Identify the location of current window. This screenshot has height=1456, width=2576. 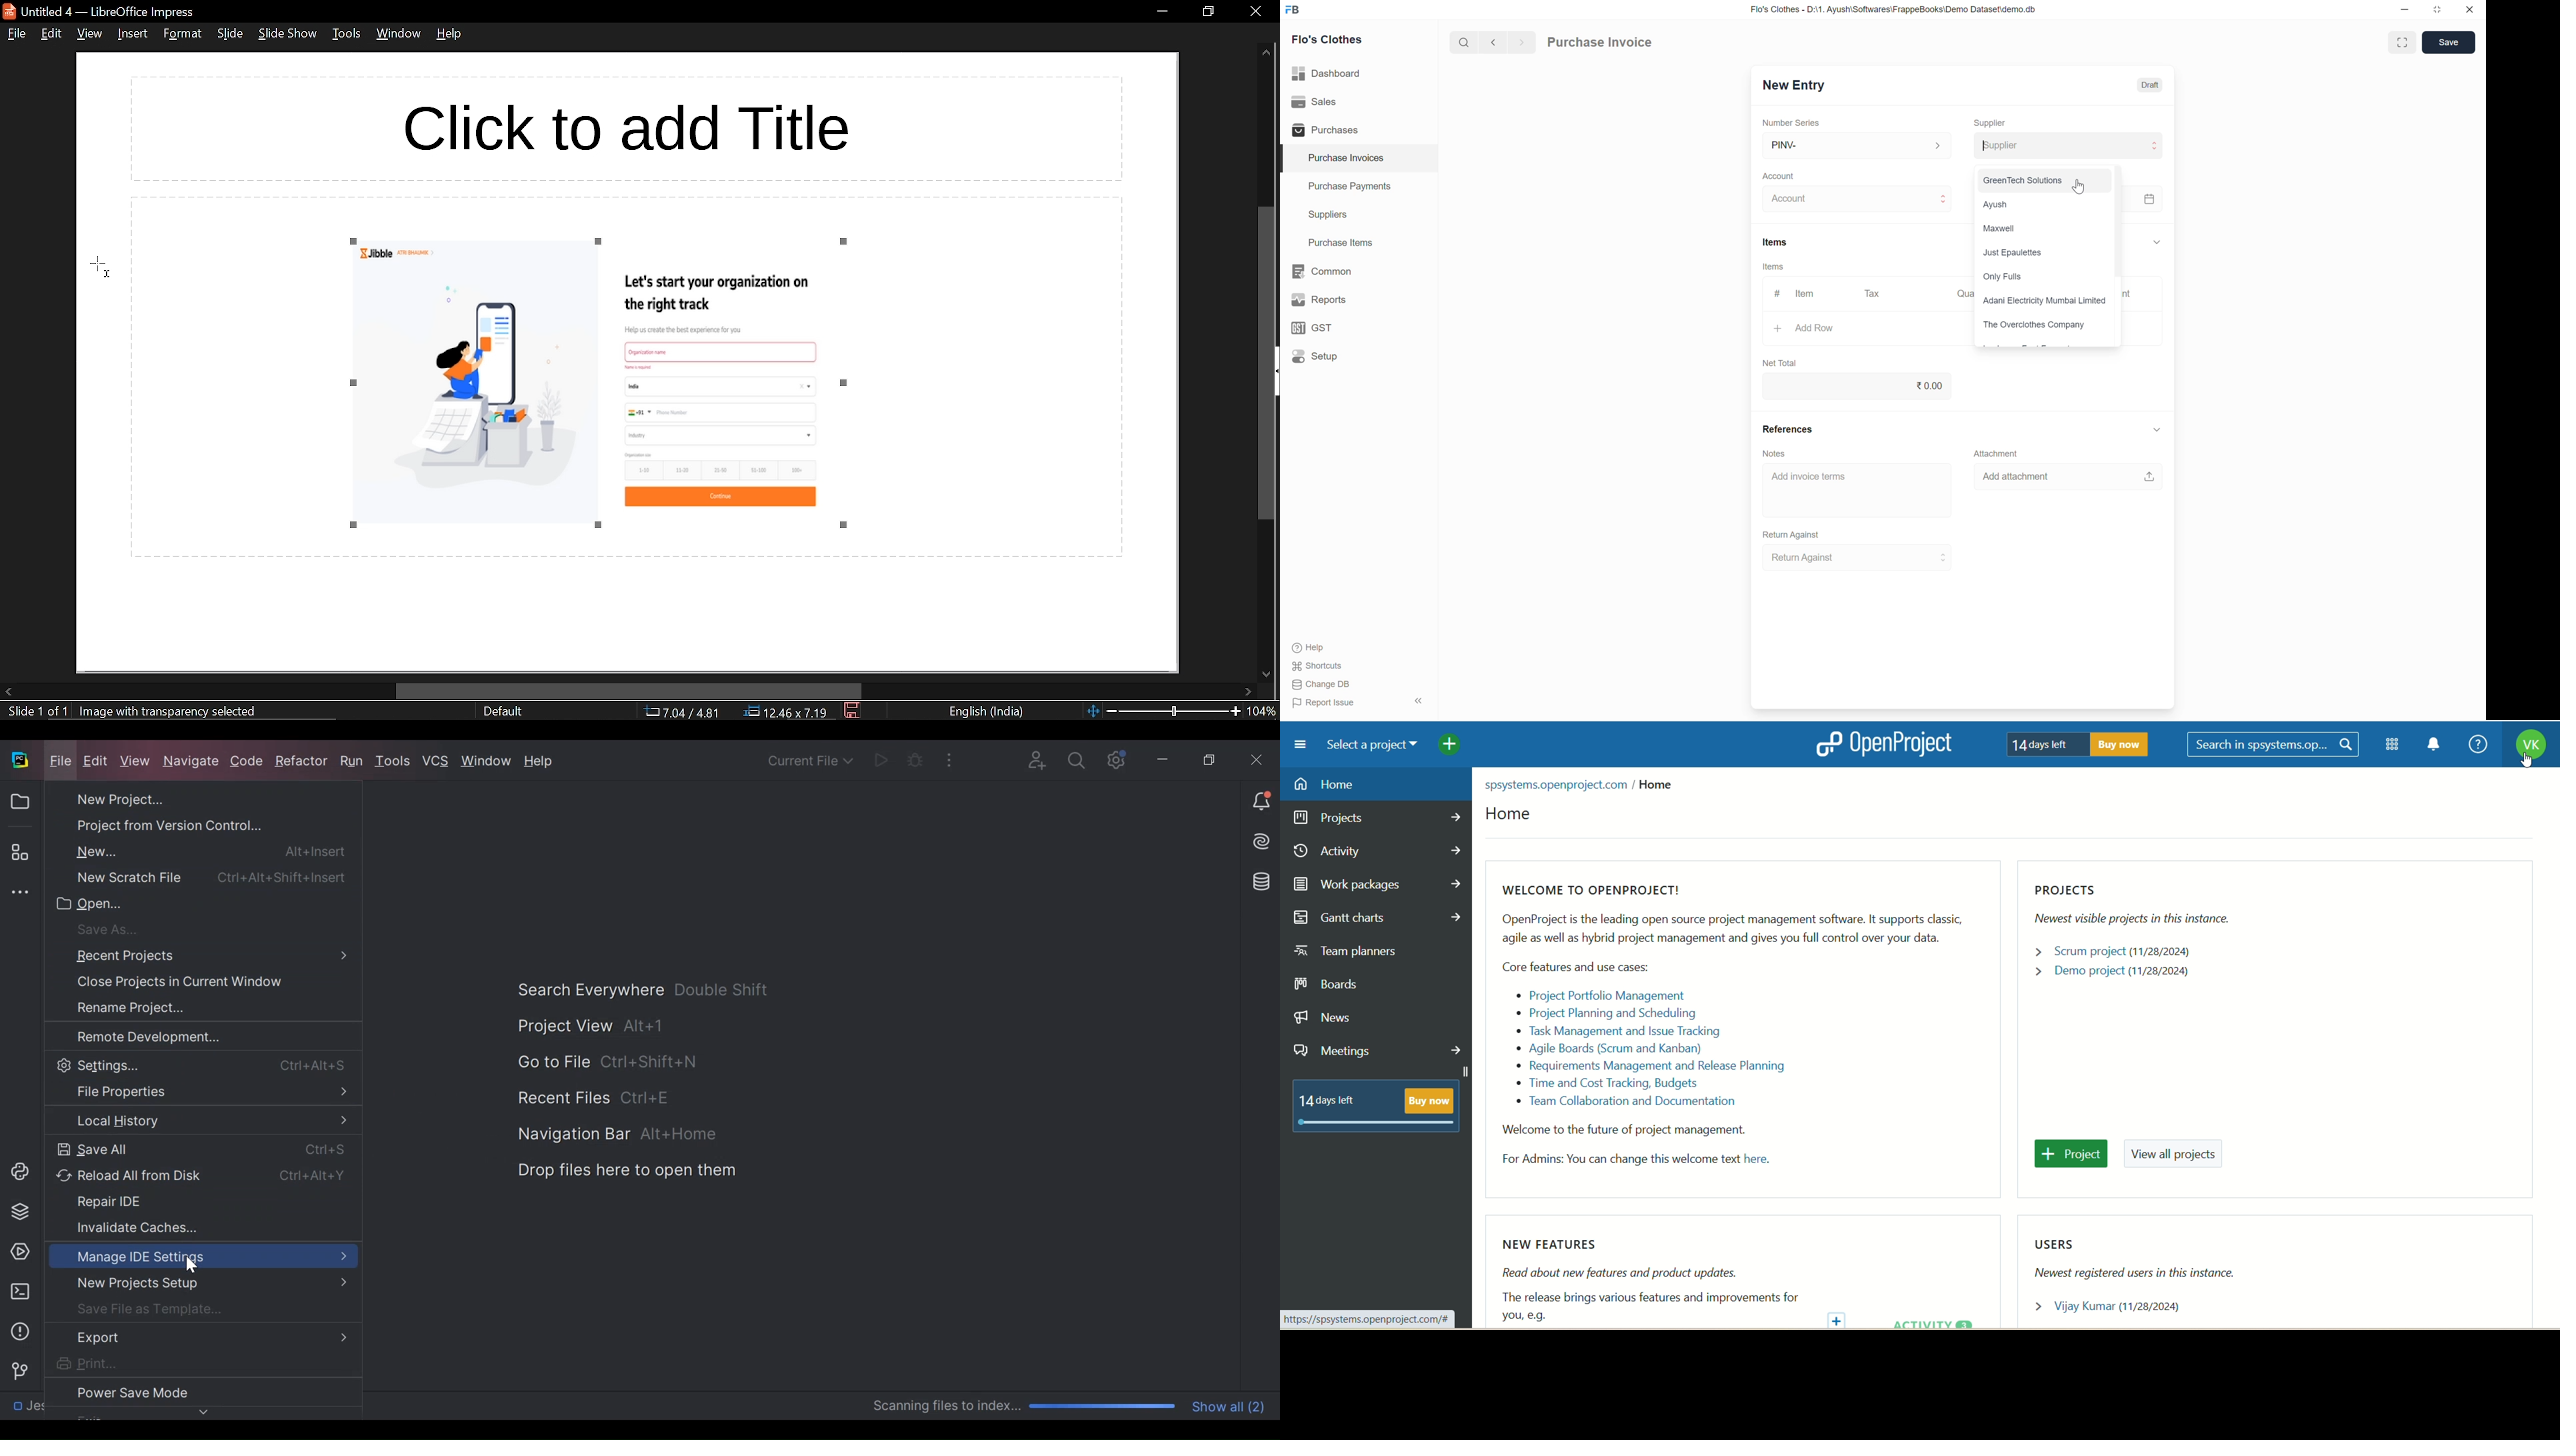
(102, 10).